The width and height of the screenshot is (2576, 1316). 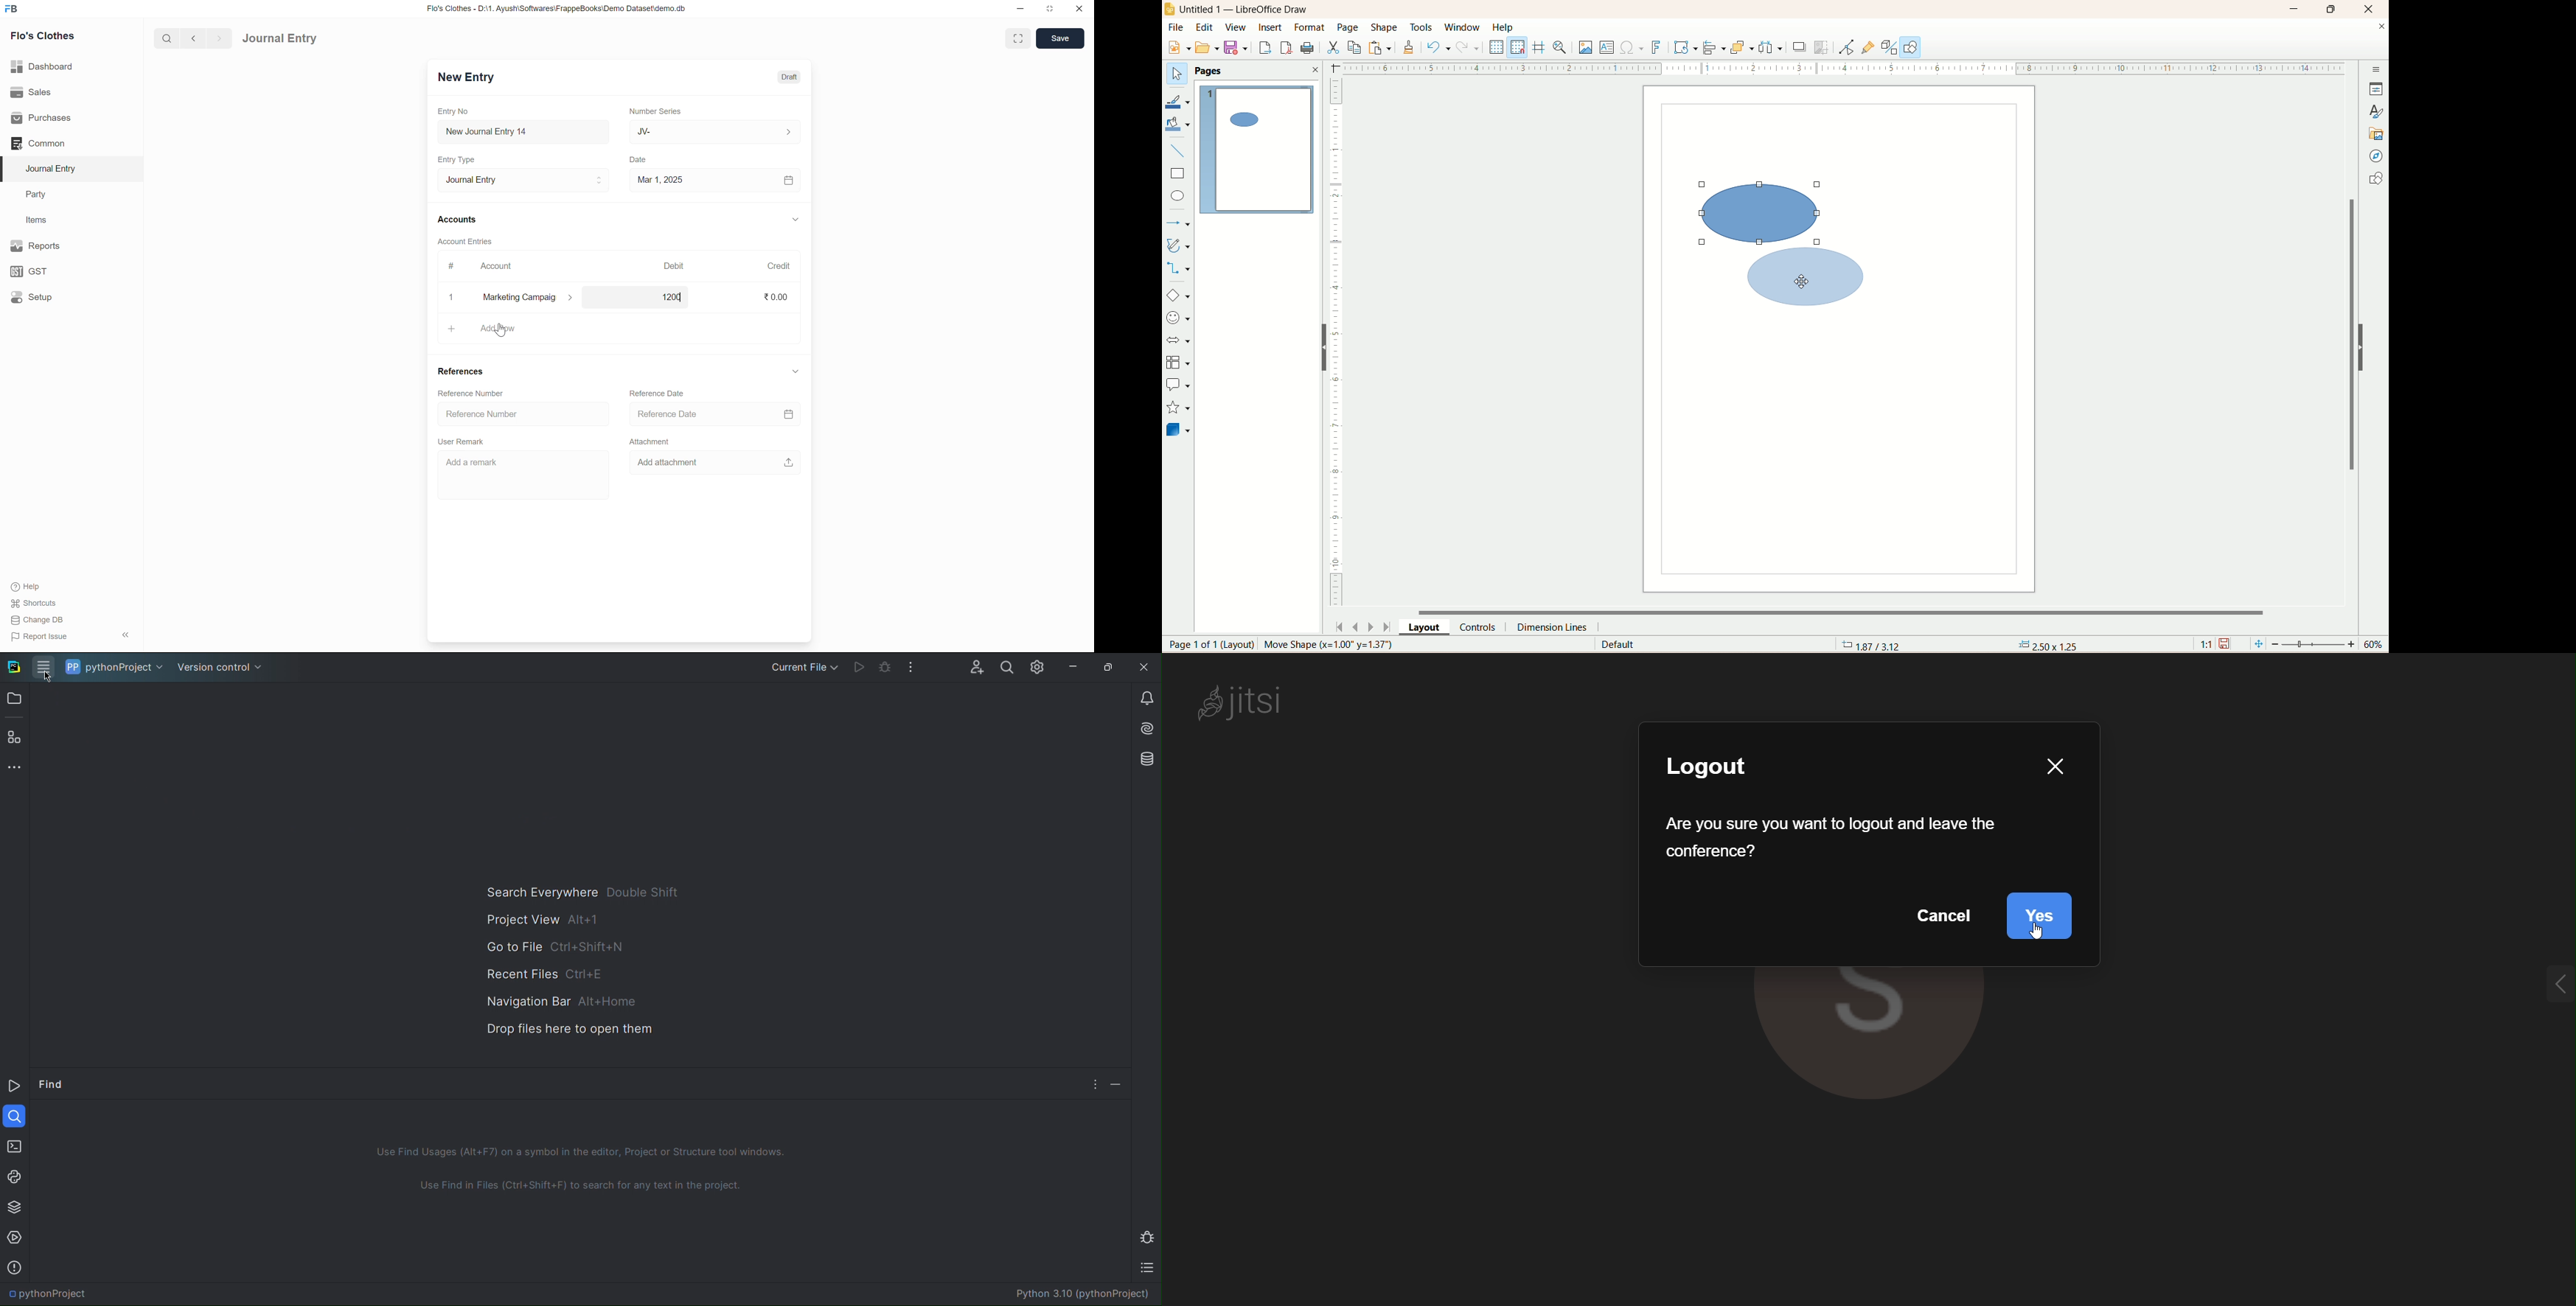 What do you see at coordinates (1211, 71) in the screenshot?
I see `pages` at bounding box center [1211, 71].